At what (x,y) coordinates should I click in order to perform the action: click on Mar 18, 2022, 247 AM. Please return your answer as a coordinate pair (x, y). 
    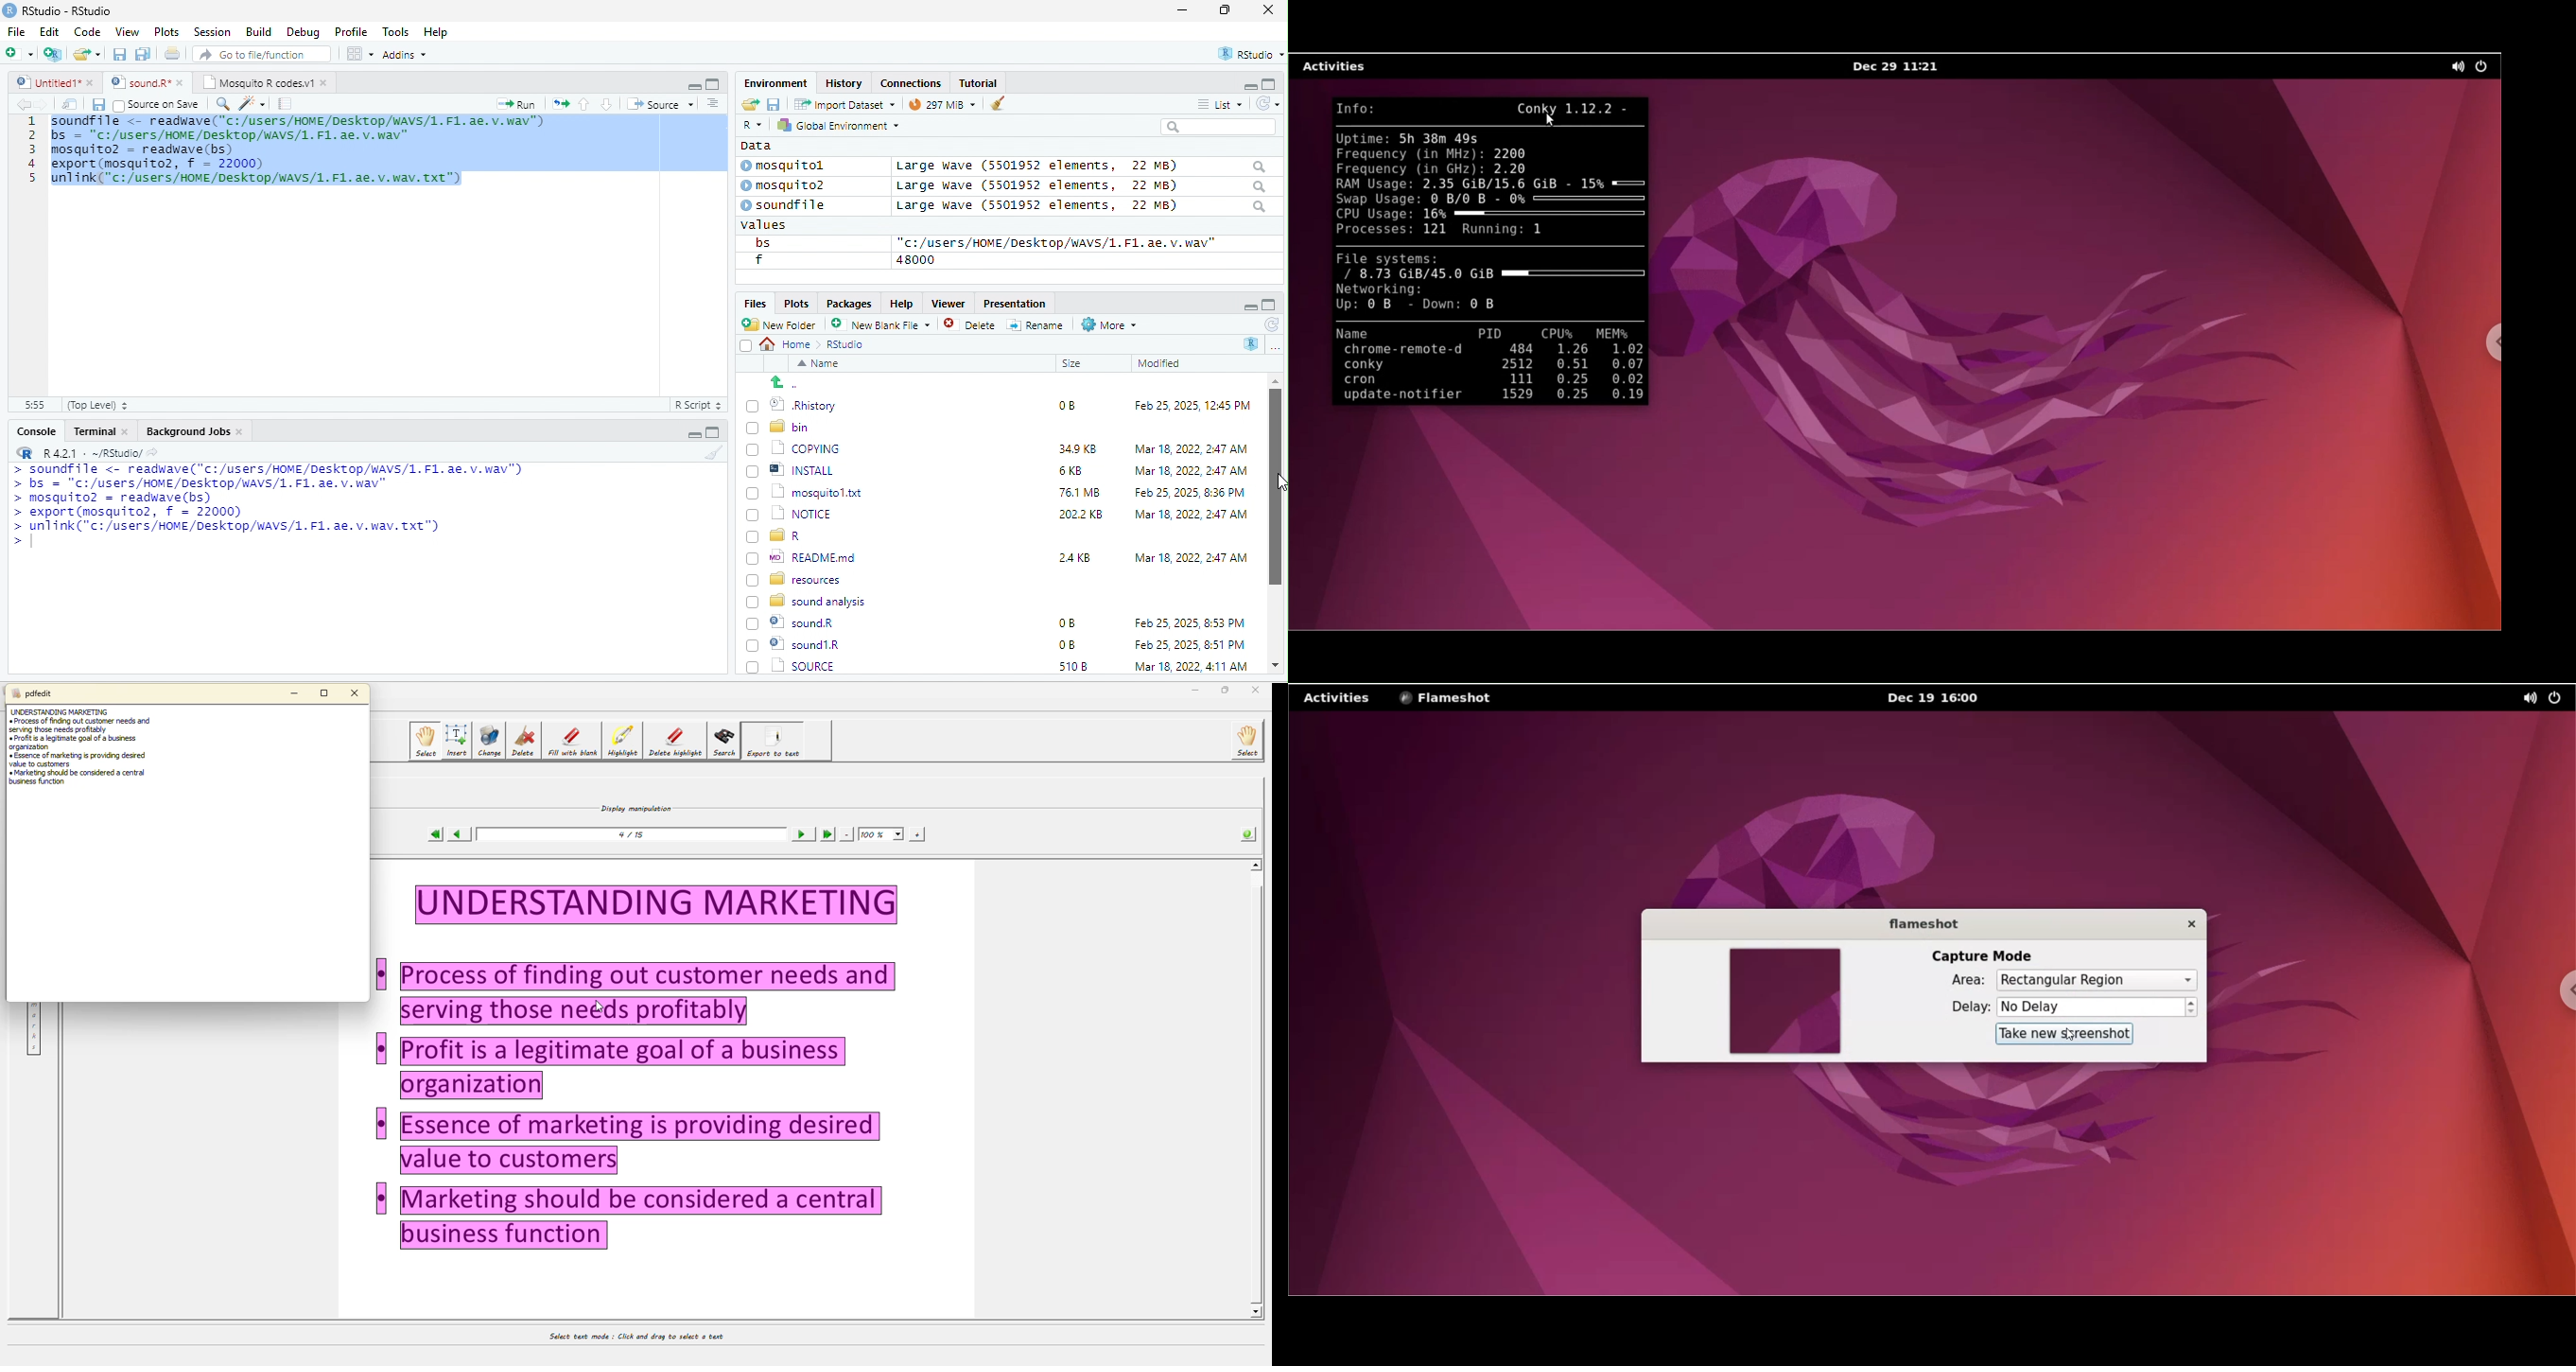
    Looking at the image, I should click on (1192, 448).